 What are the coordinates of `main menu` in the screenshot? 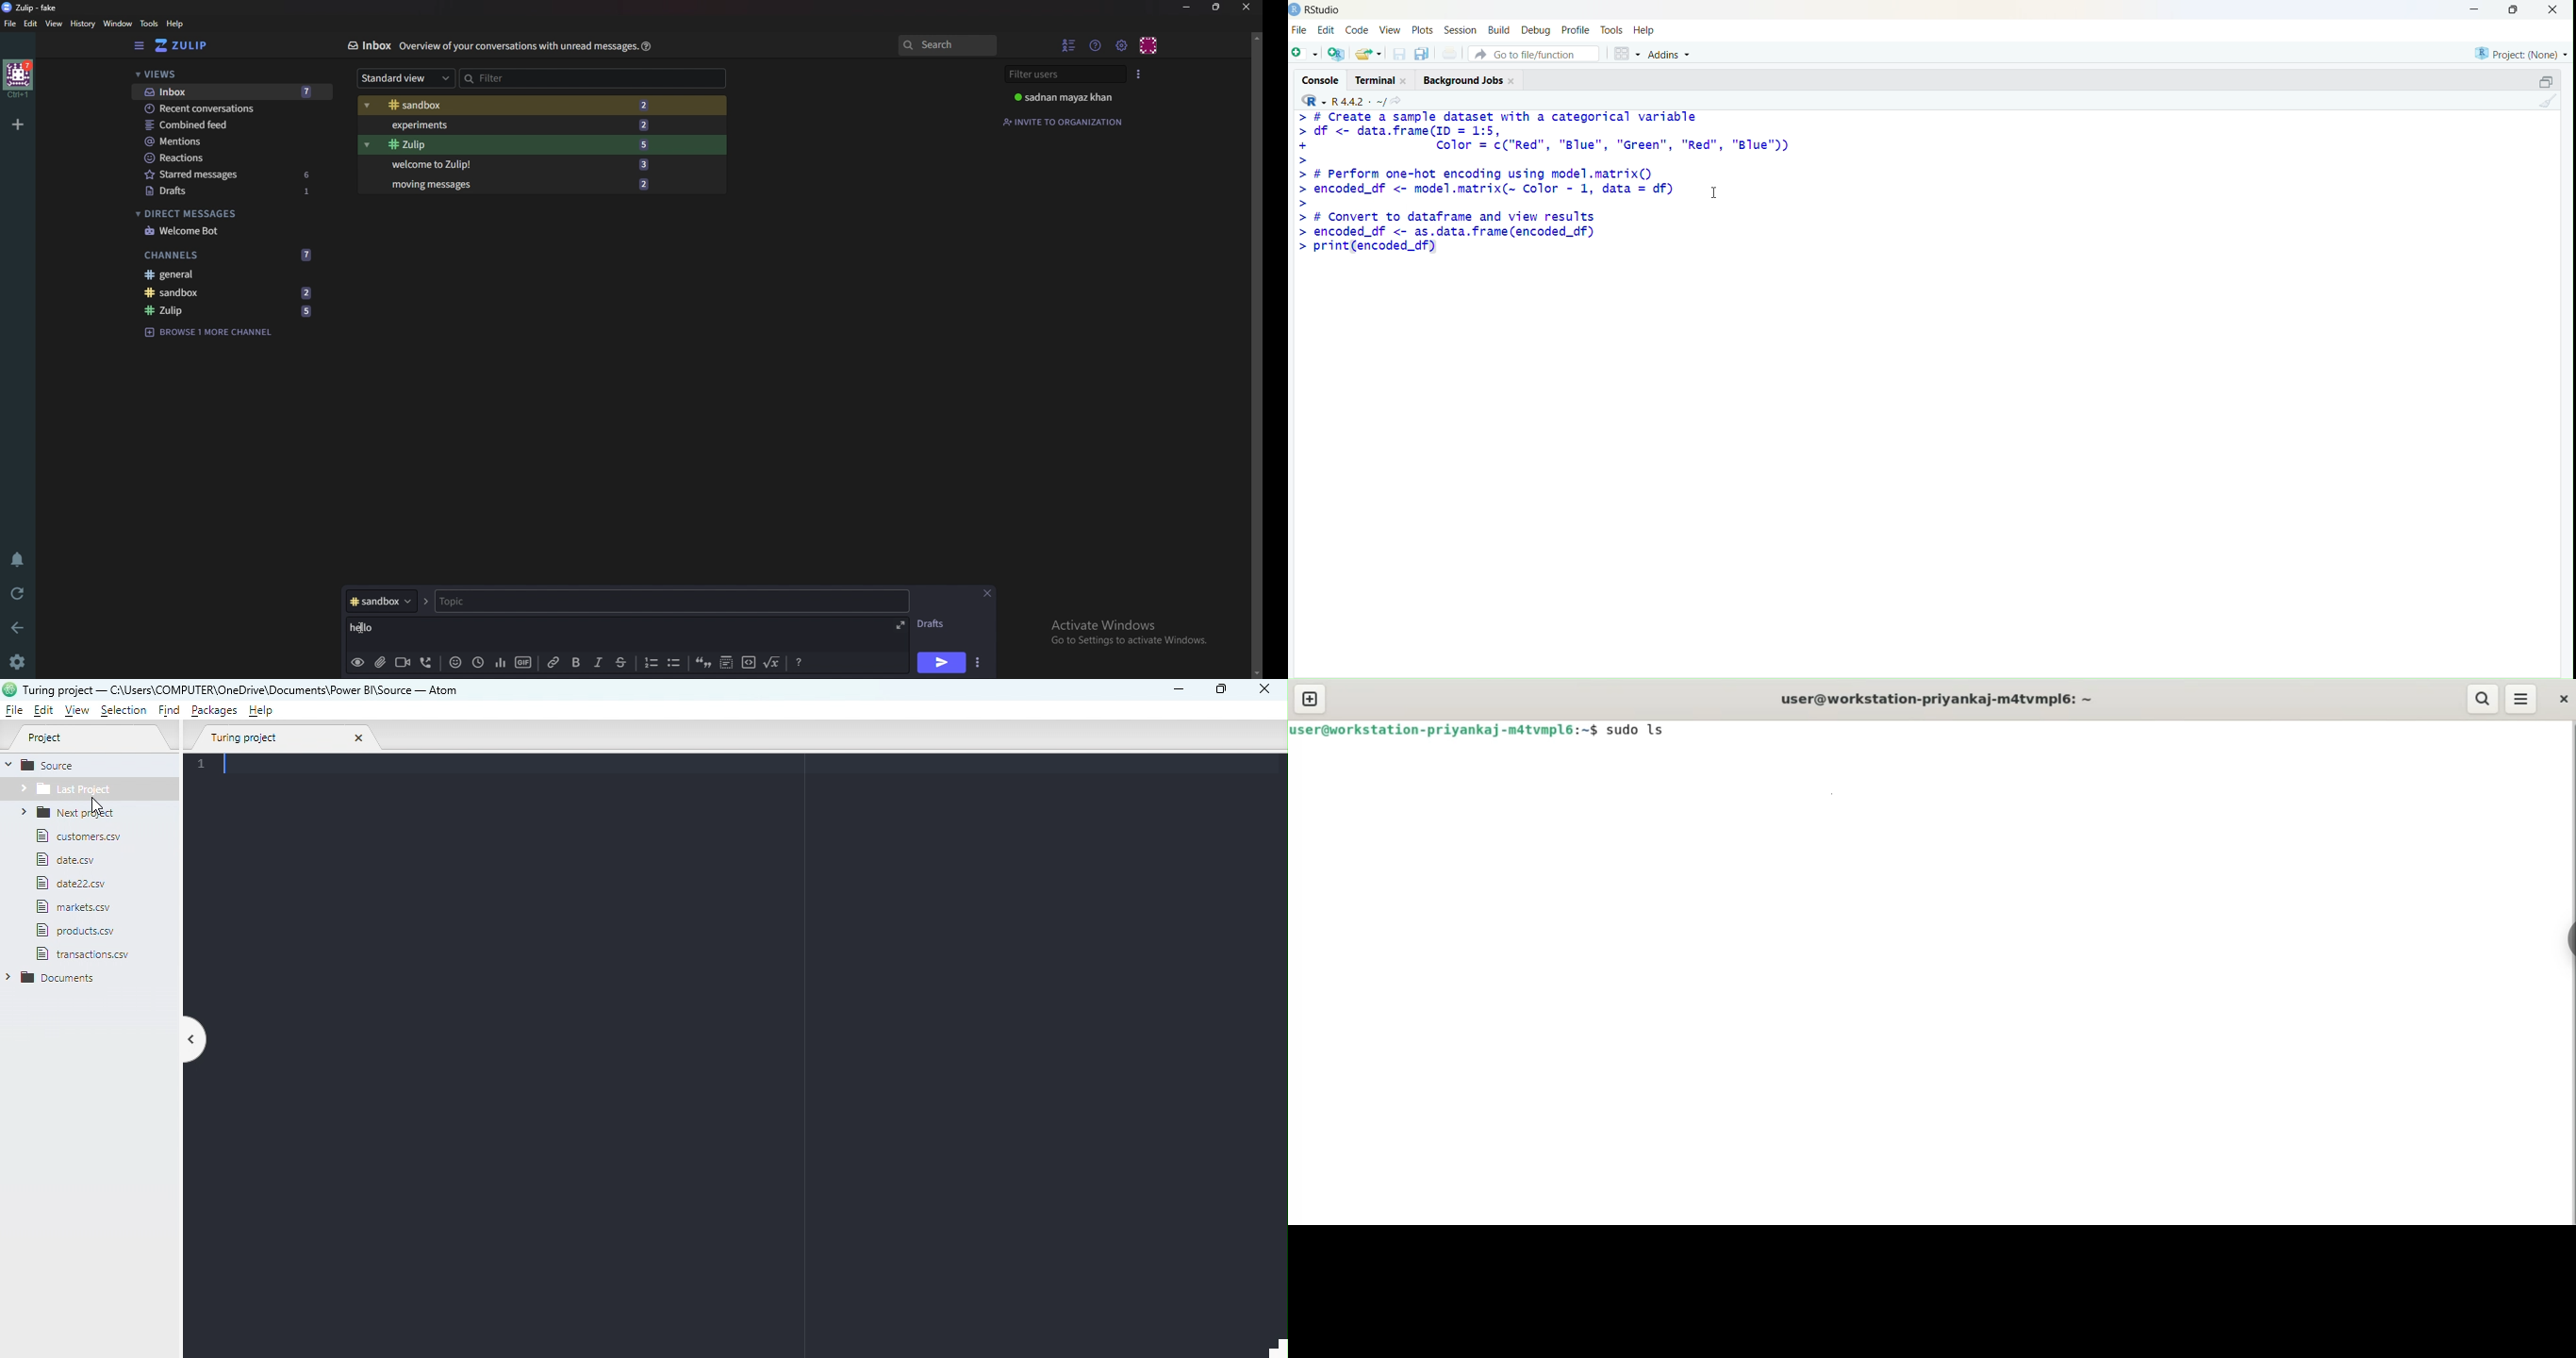 It's located at (1122, 45).